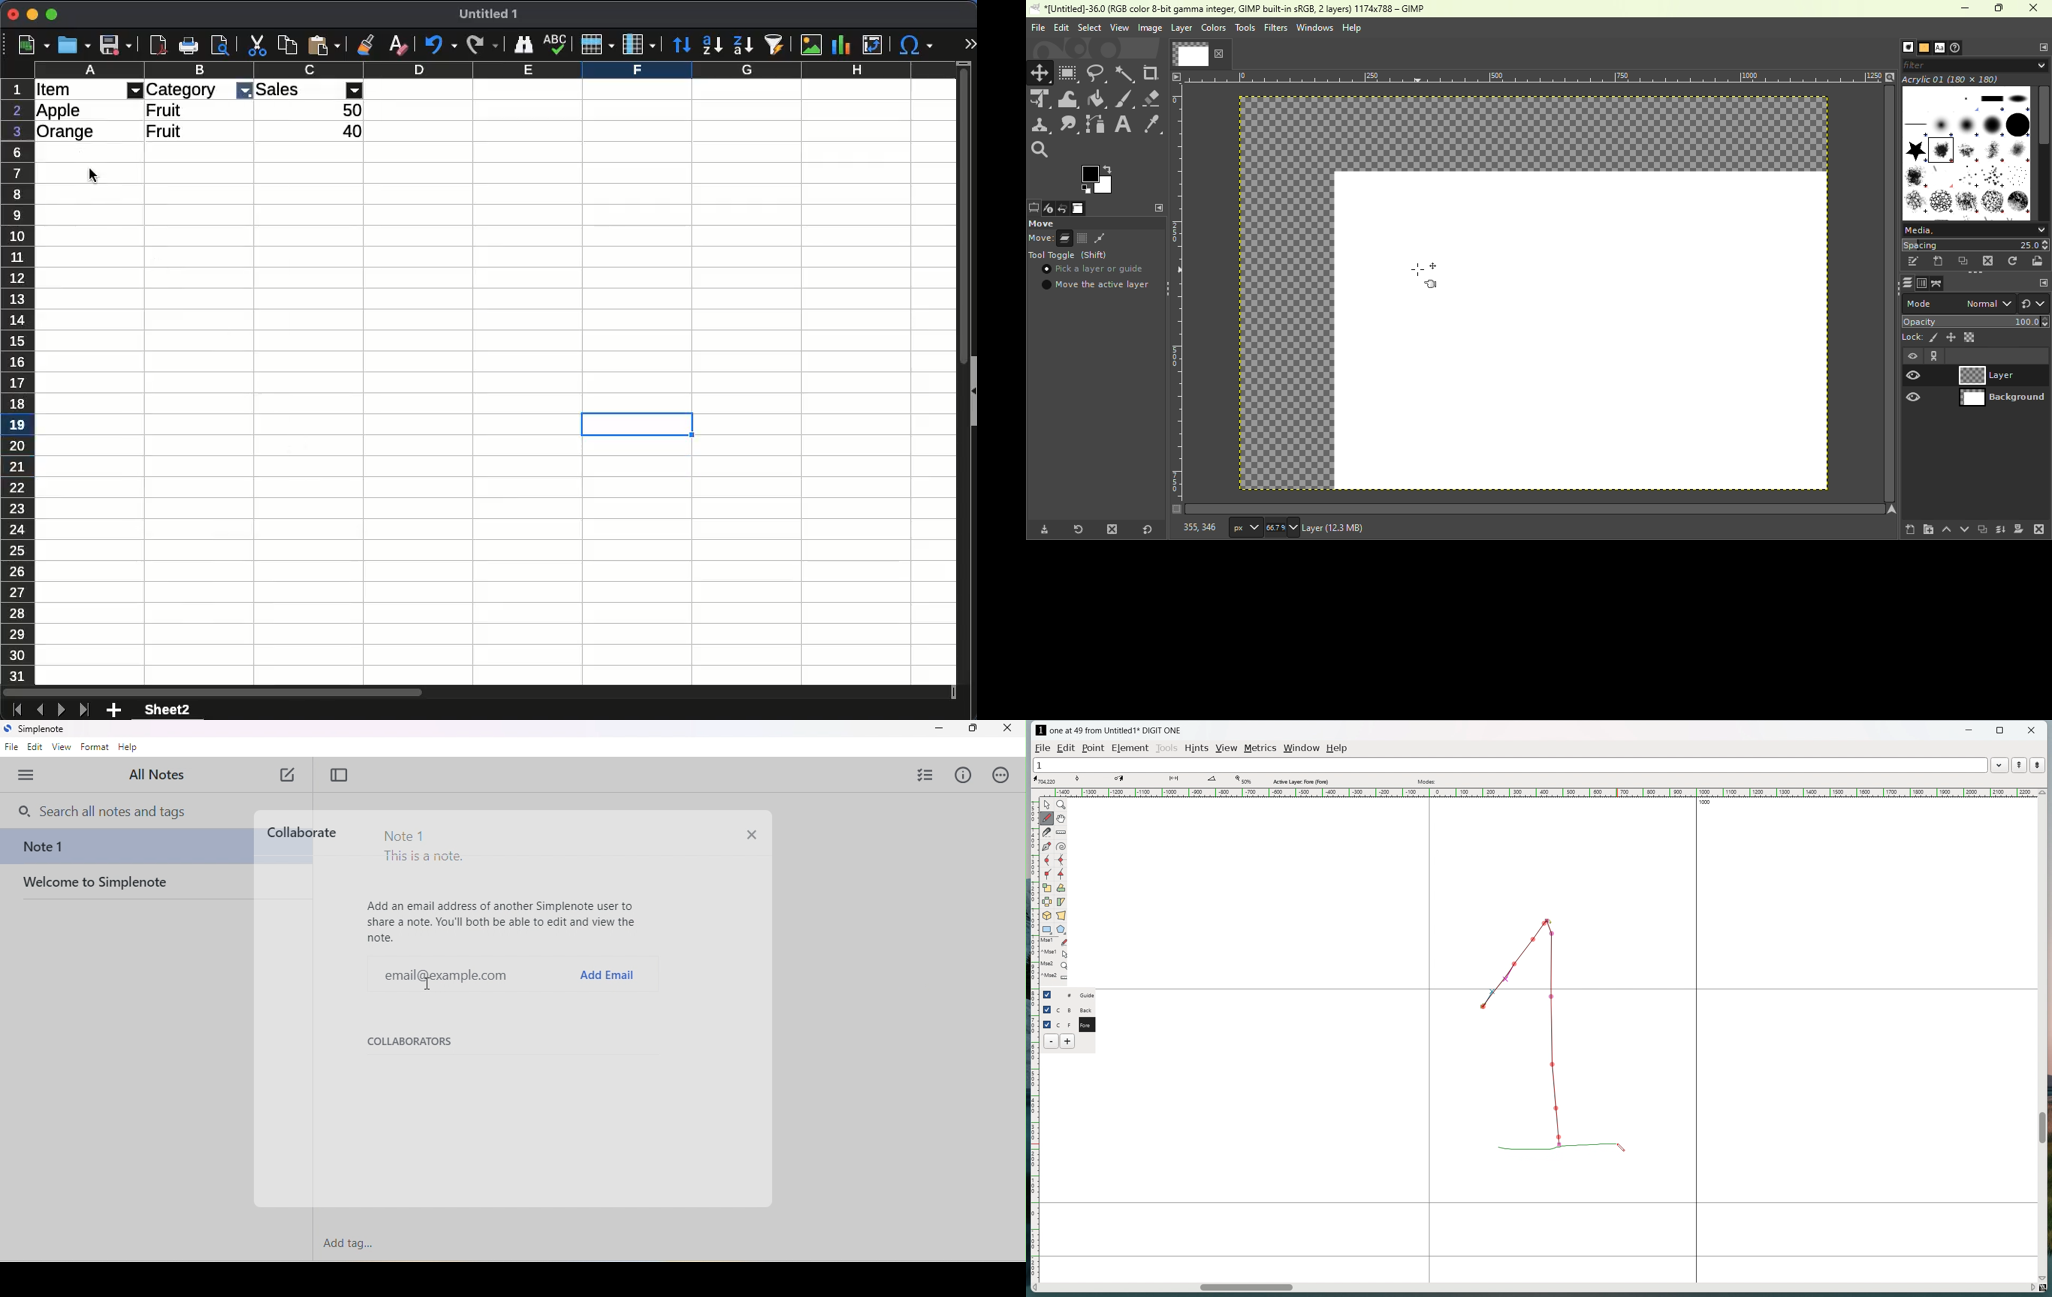 The height and width of the screenshot is (1316, 2072). I want to click on measure distance or angle, so click(1062, 832).